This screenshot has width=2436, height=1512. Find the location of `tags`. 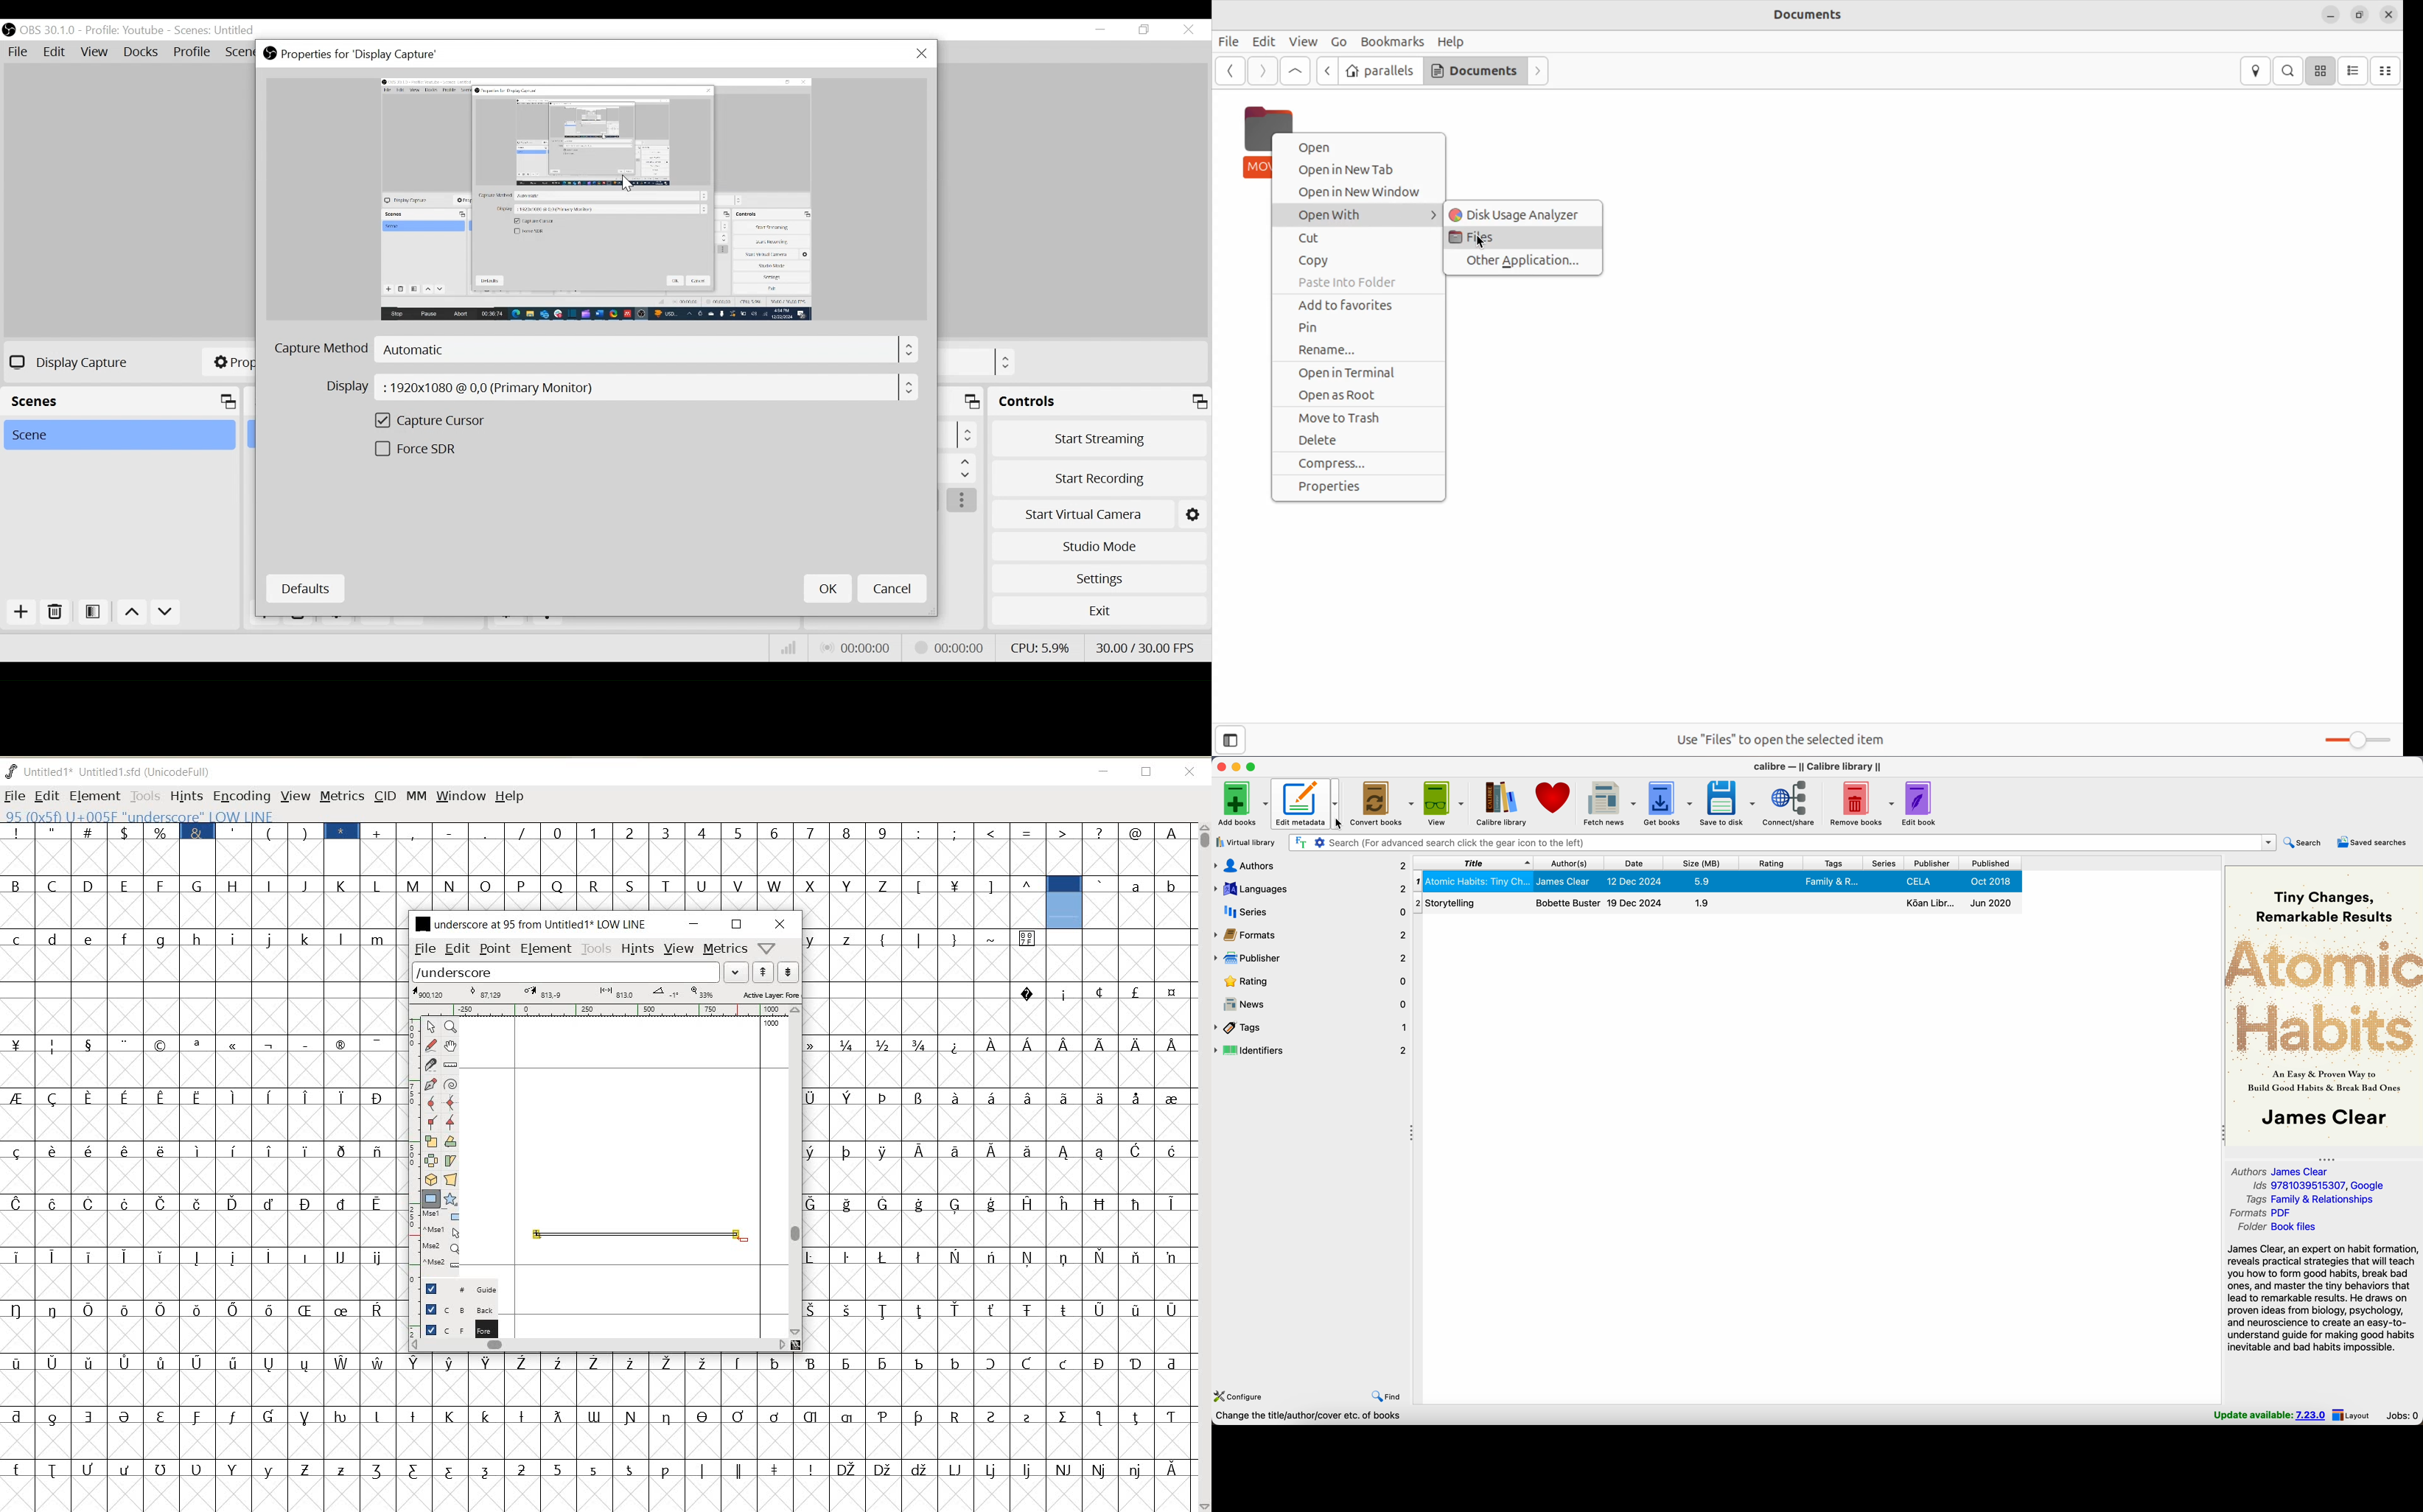

tags is located at coordinates (1832, 863).